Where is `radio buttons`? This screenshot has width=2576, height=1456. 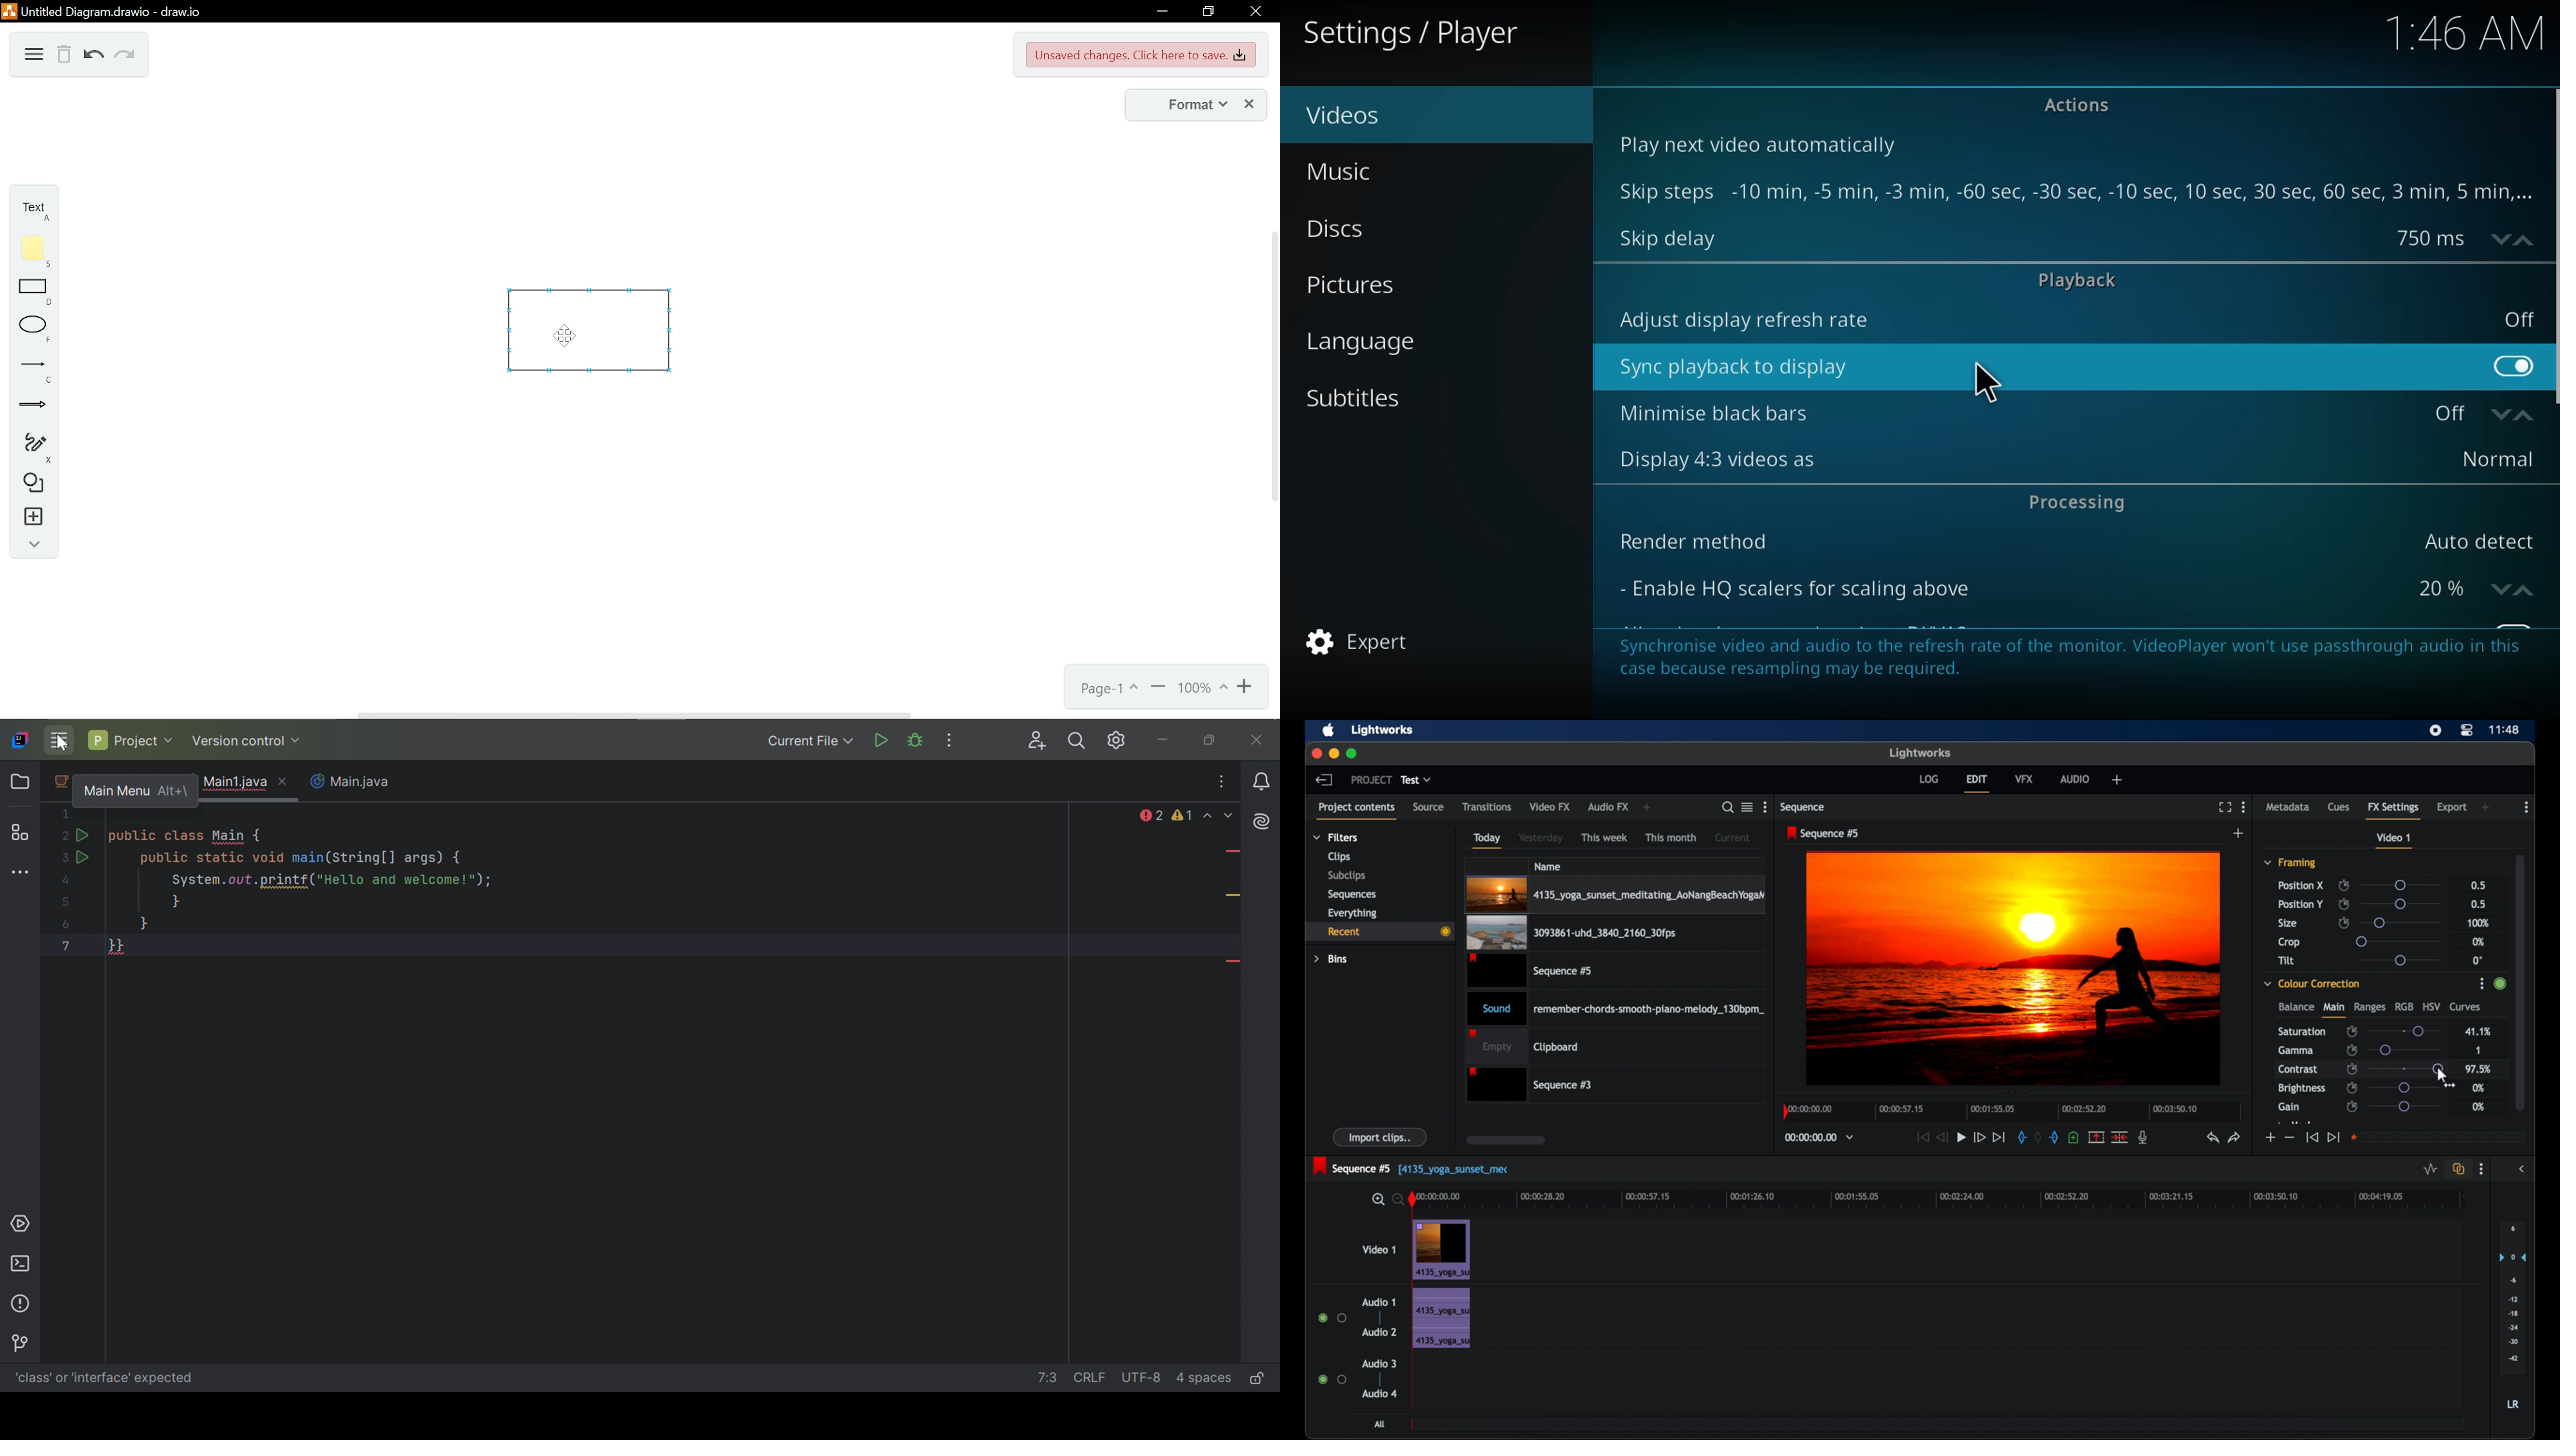 radio buttons is located at coordinates (1332, 1379).